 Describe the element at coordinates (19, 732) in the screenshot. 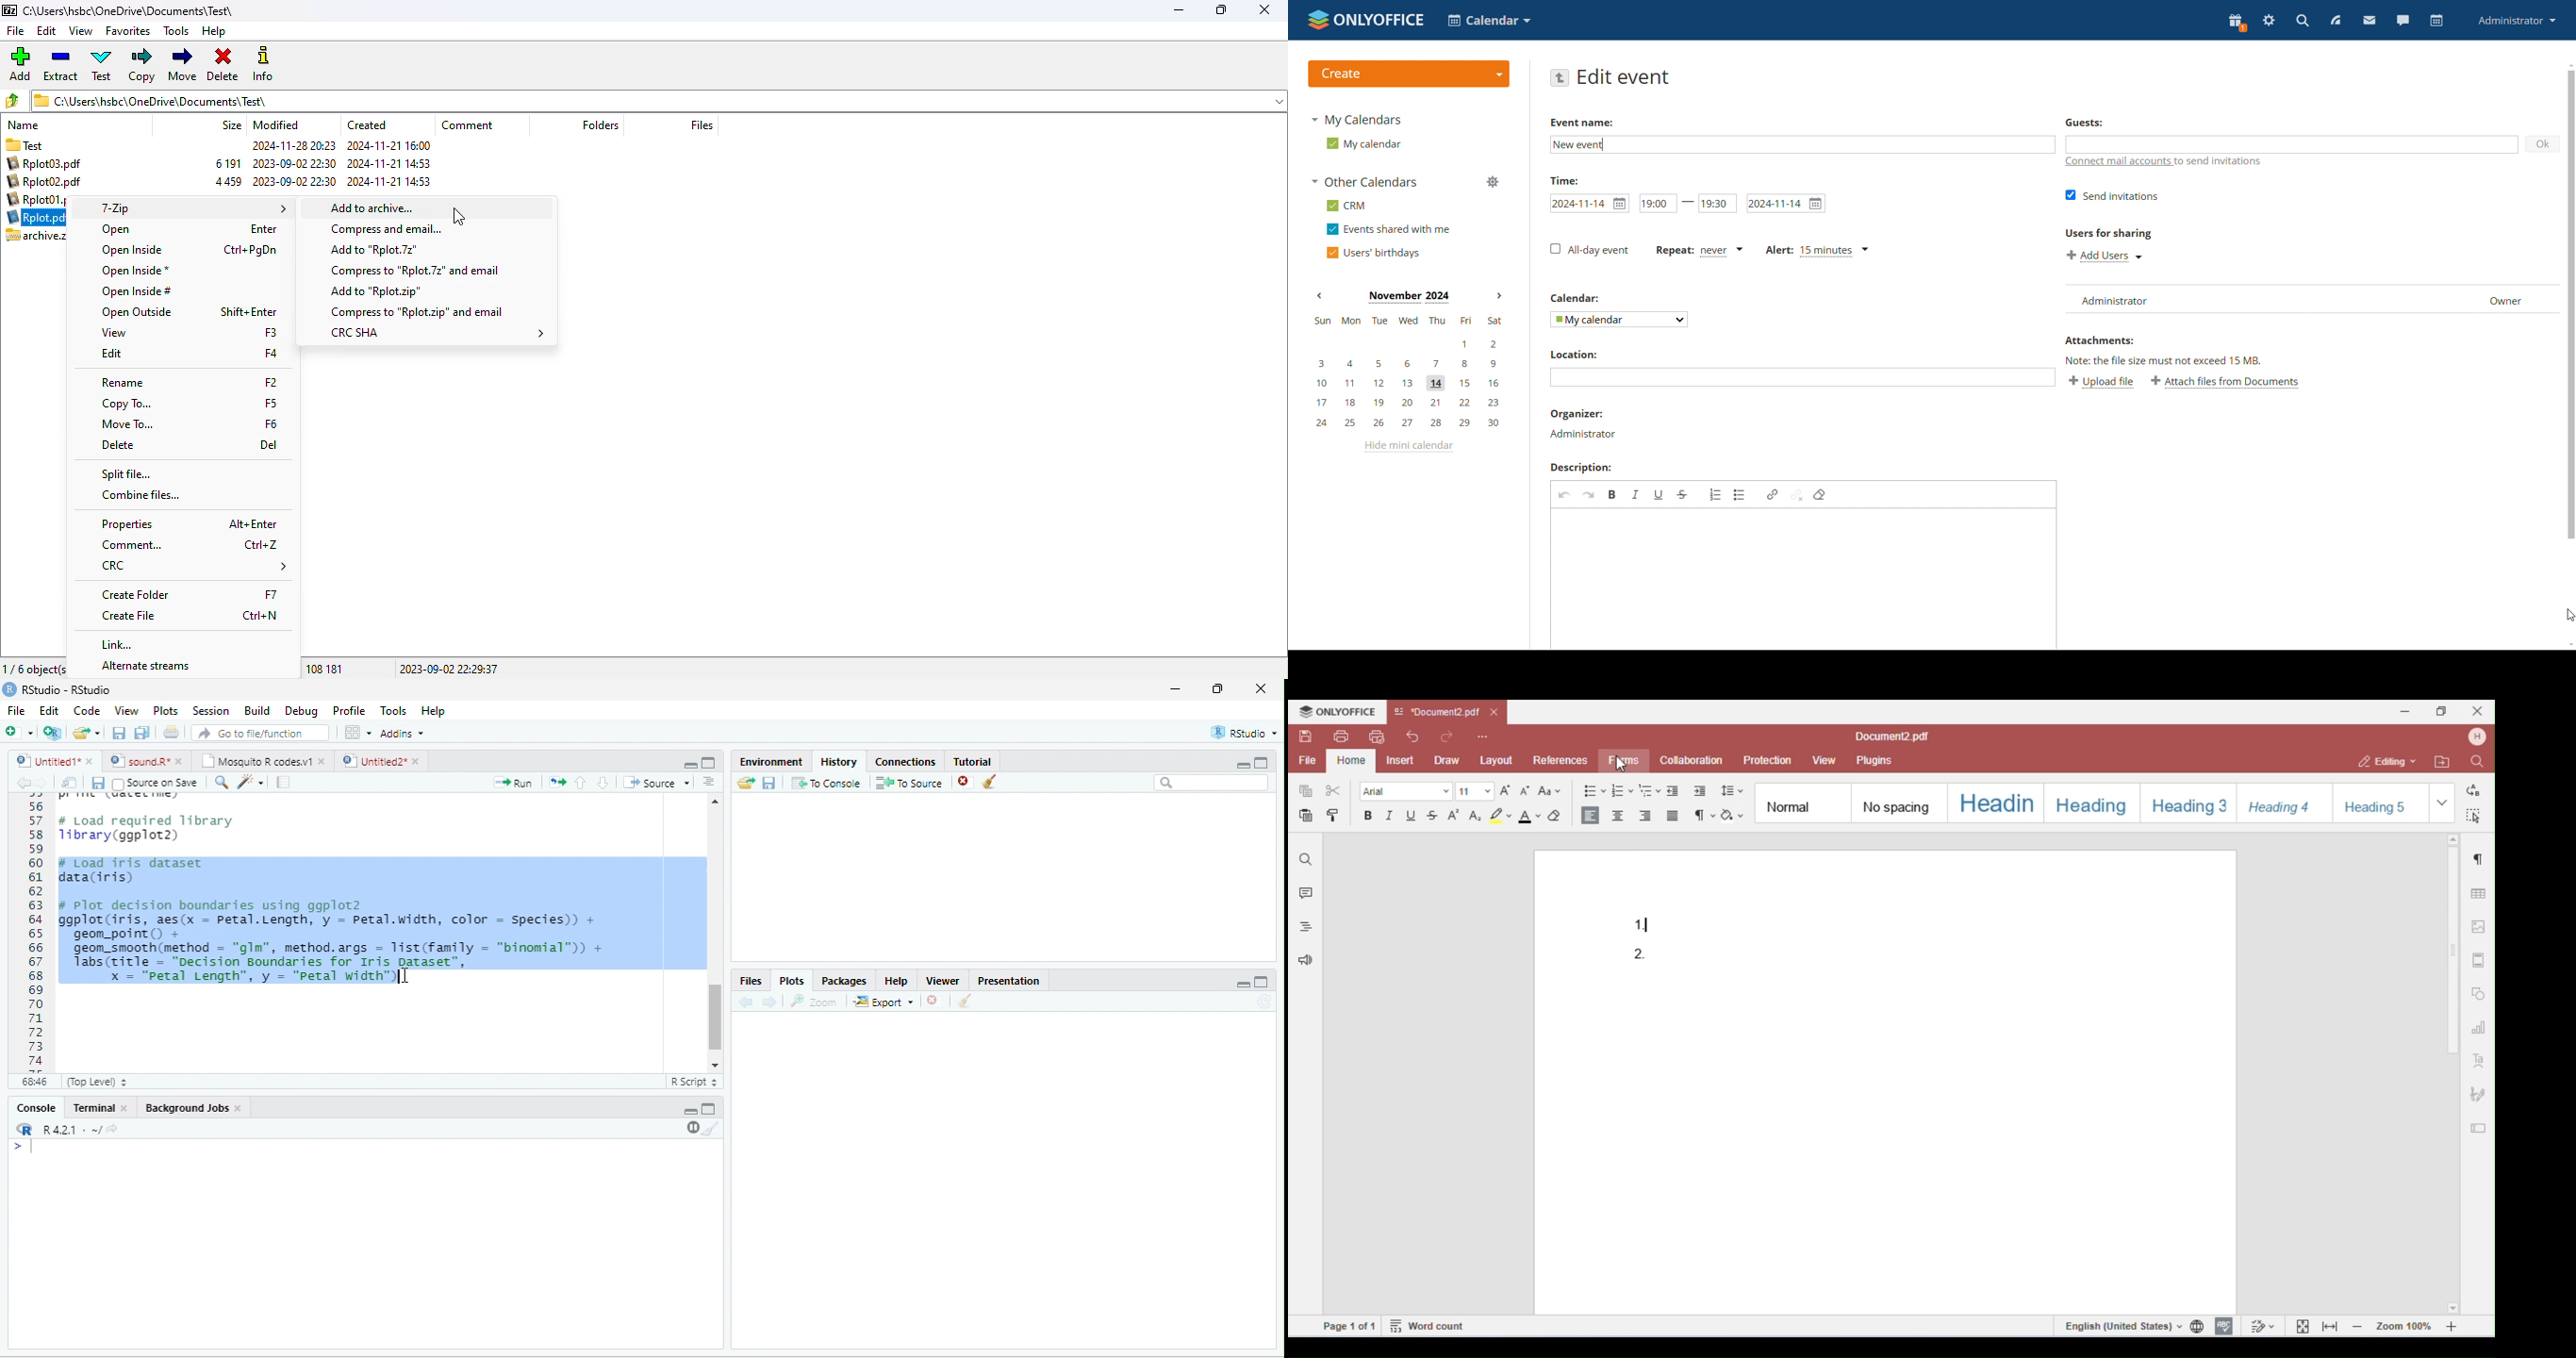

I see `new file` at that location.